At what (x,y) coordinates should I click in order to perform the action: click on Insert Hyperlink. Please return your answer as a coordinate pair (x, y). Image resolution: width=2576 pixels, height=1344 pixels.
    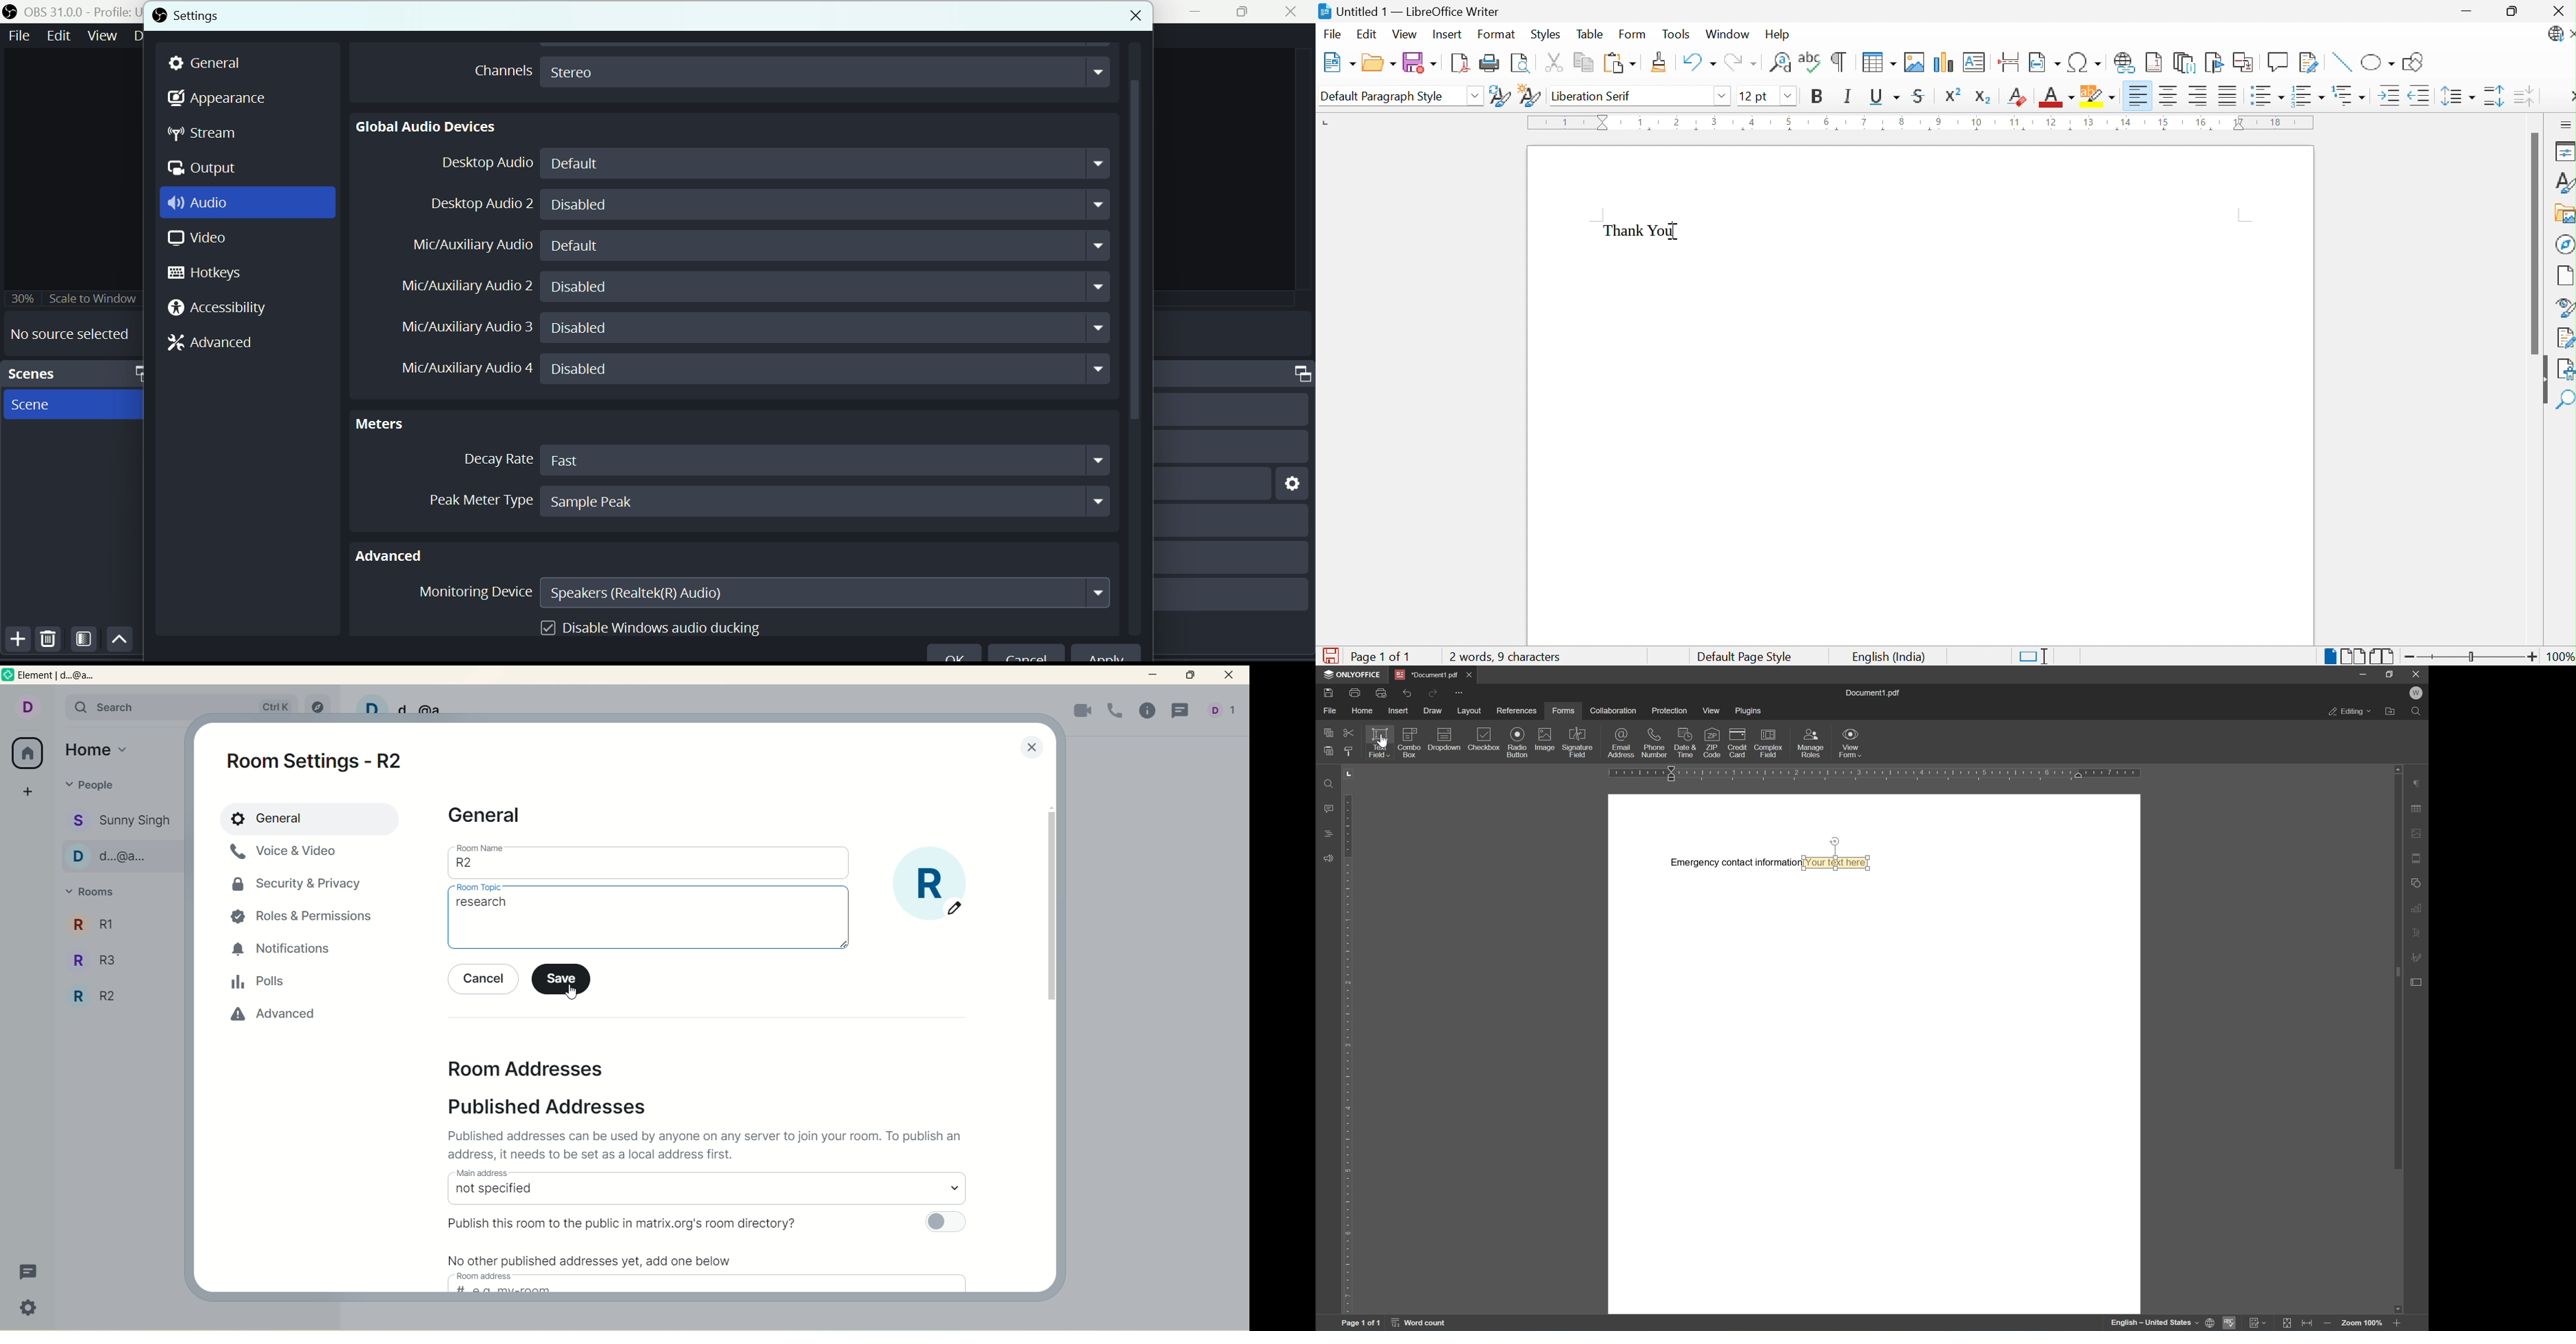
    Looking at the image, I should click on (2125, 63).